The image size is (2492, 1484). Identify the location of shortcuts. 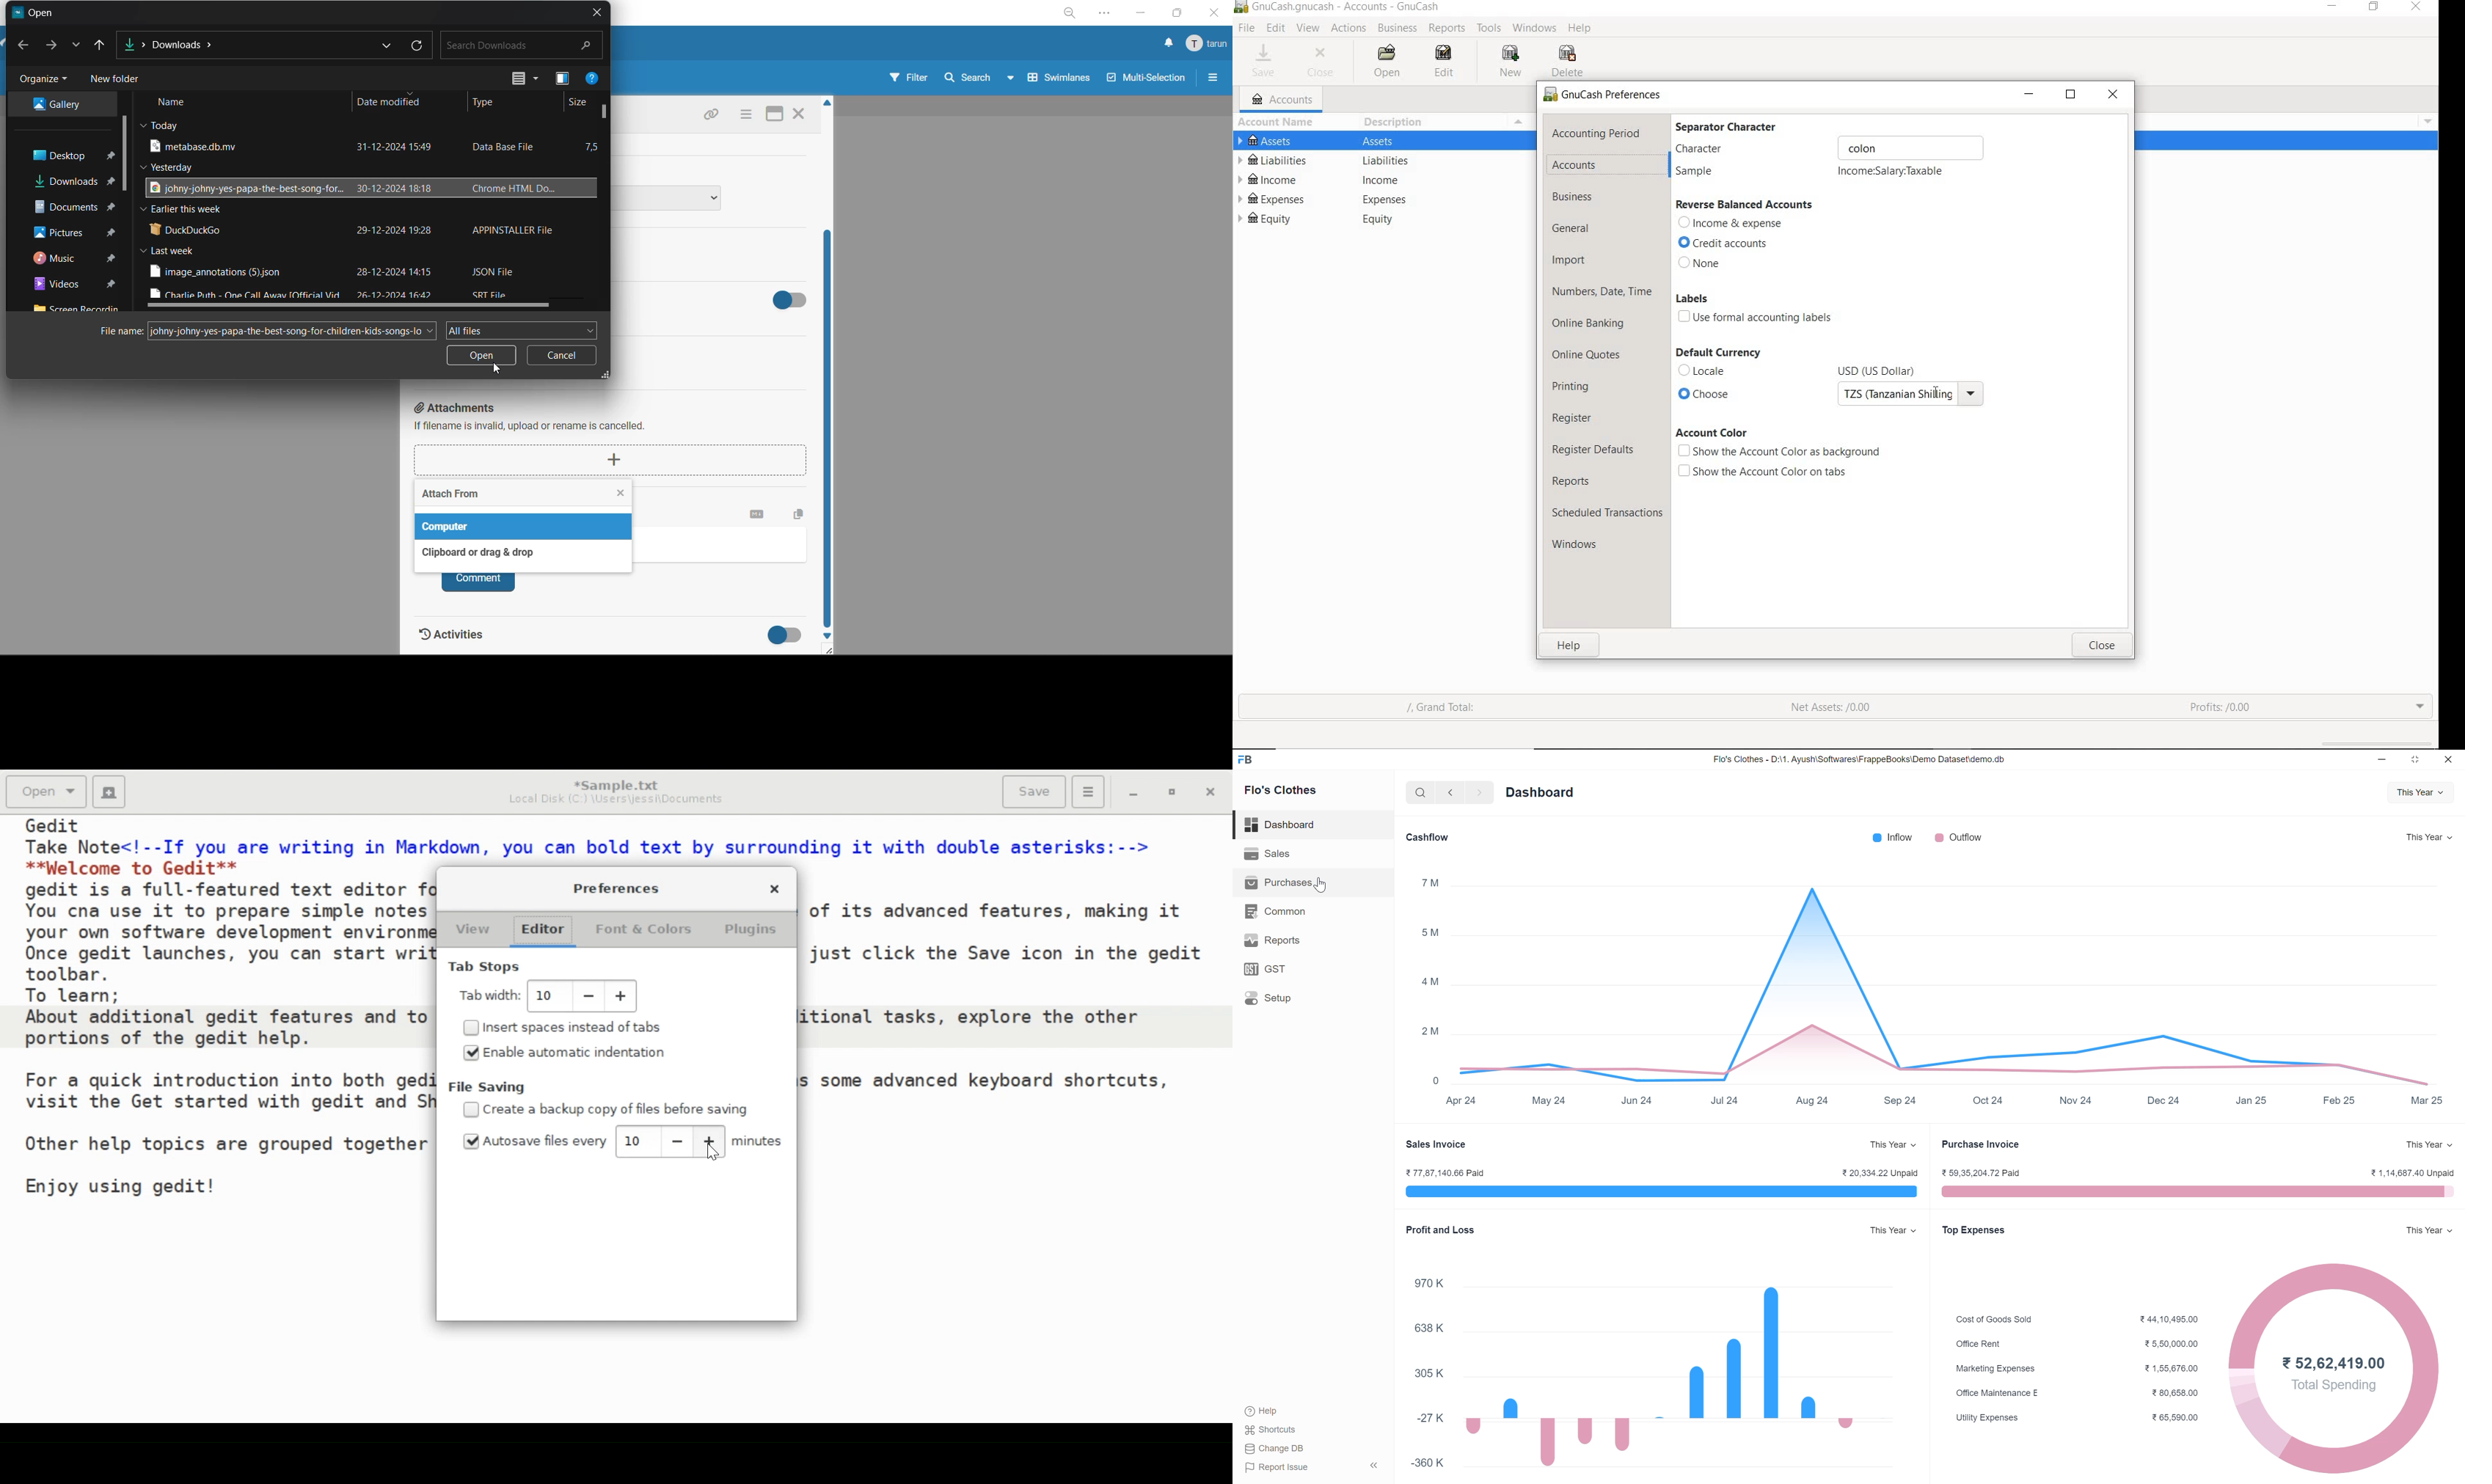
(1270, 1431).